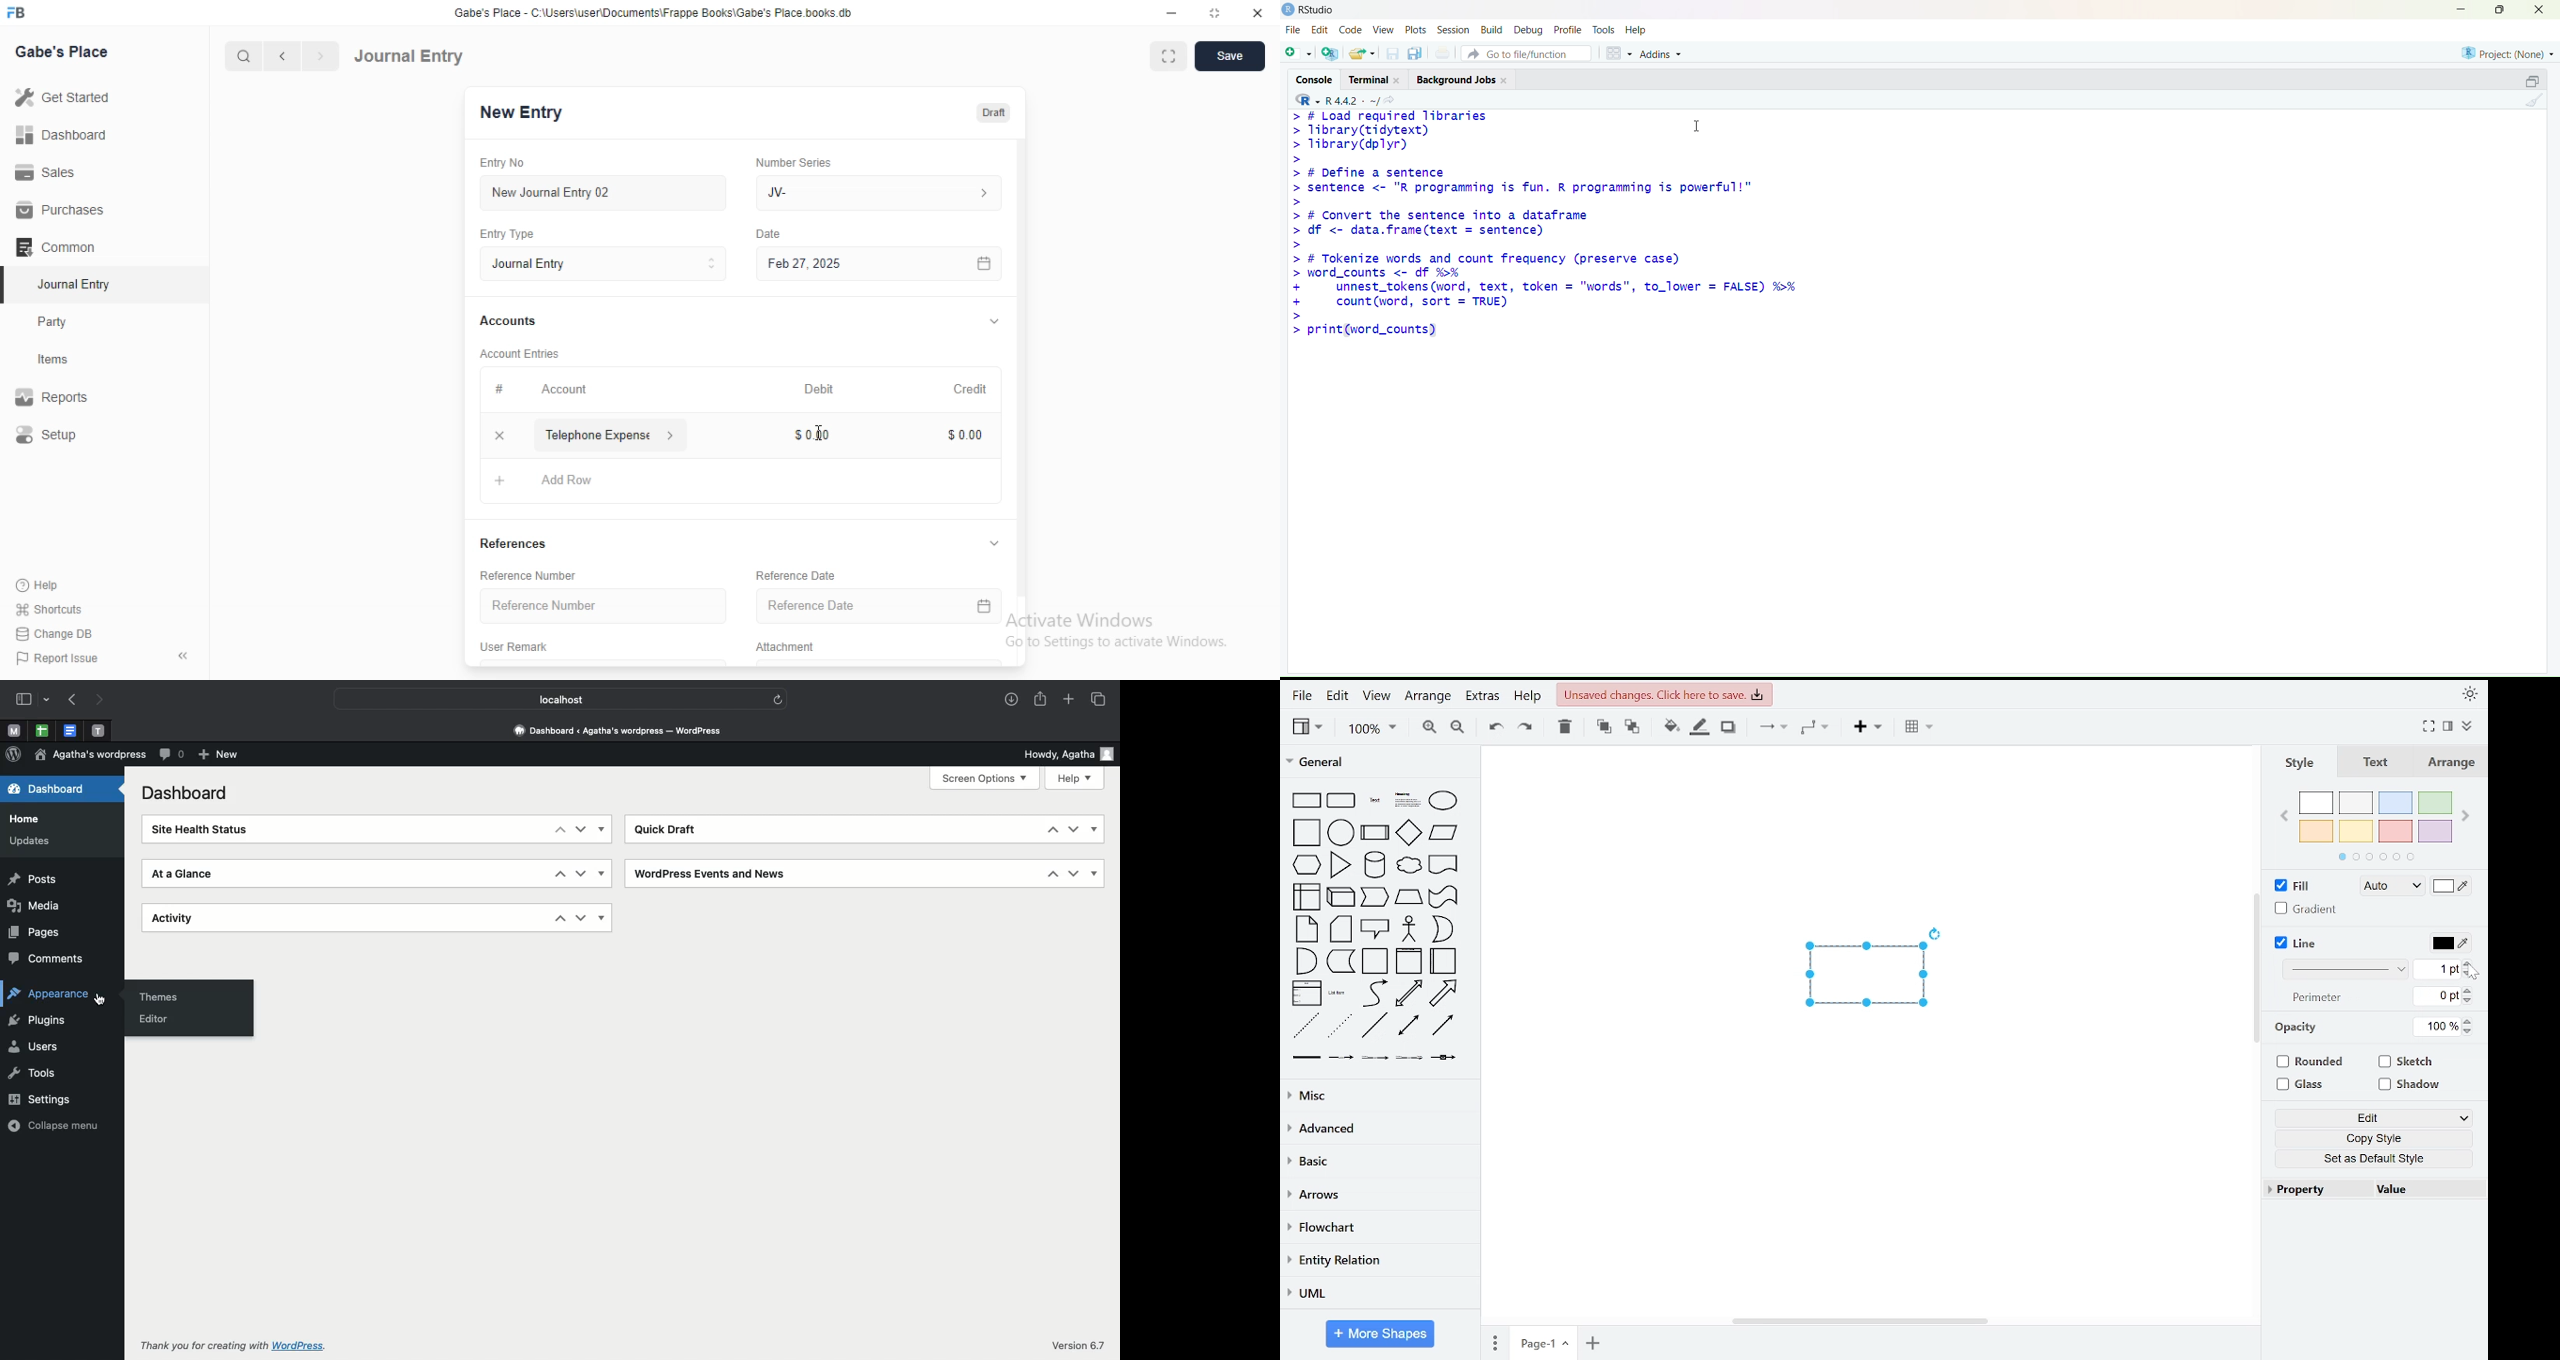  What do you see at coordinates (1637, 31) in the screenshot?
I see `help` at bounding box center [1637, 31].